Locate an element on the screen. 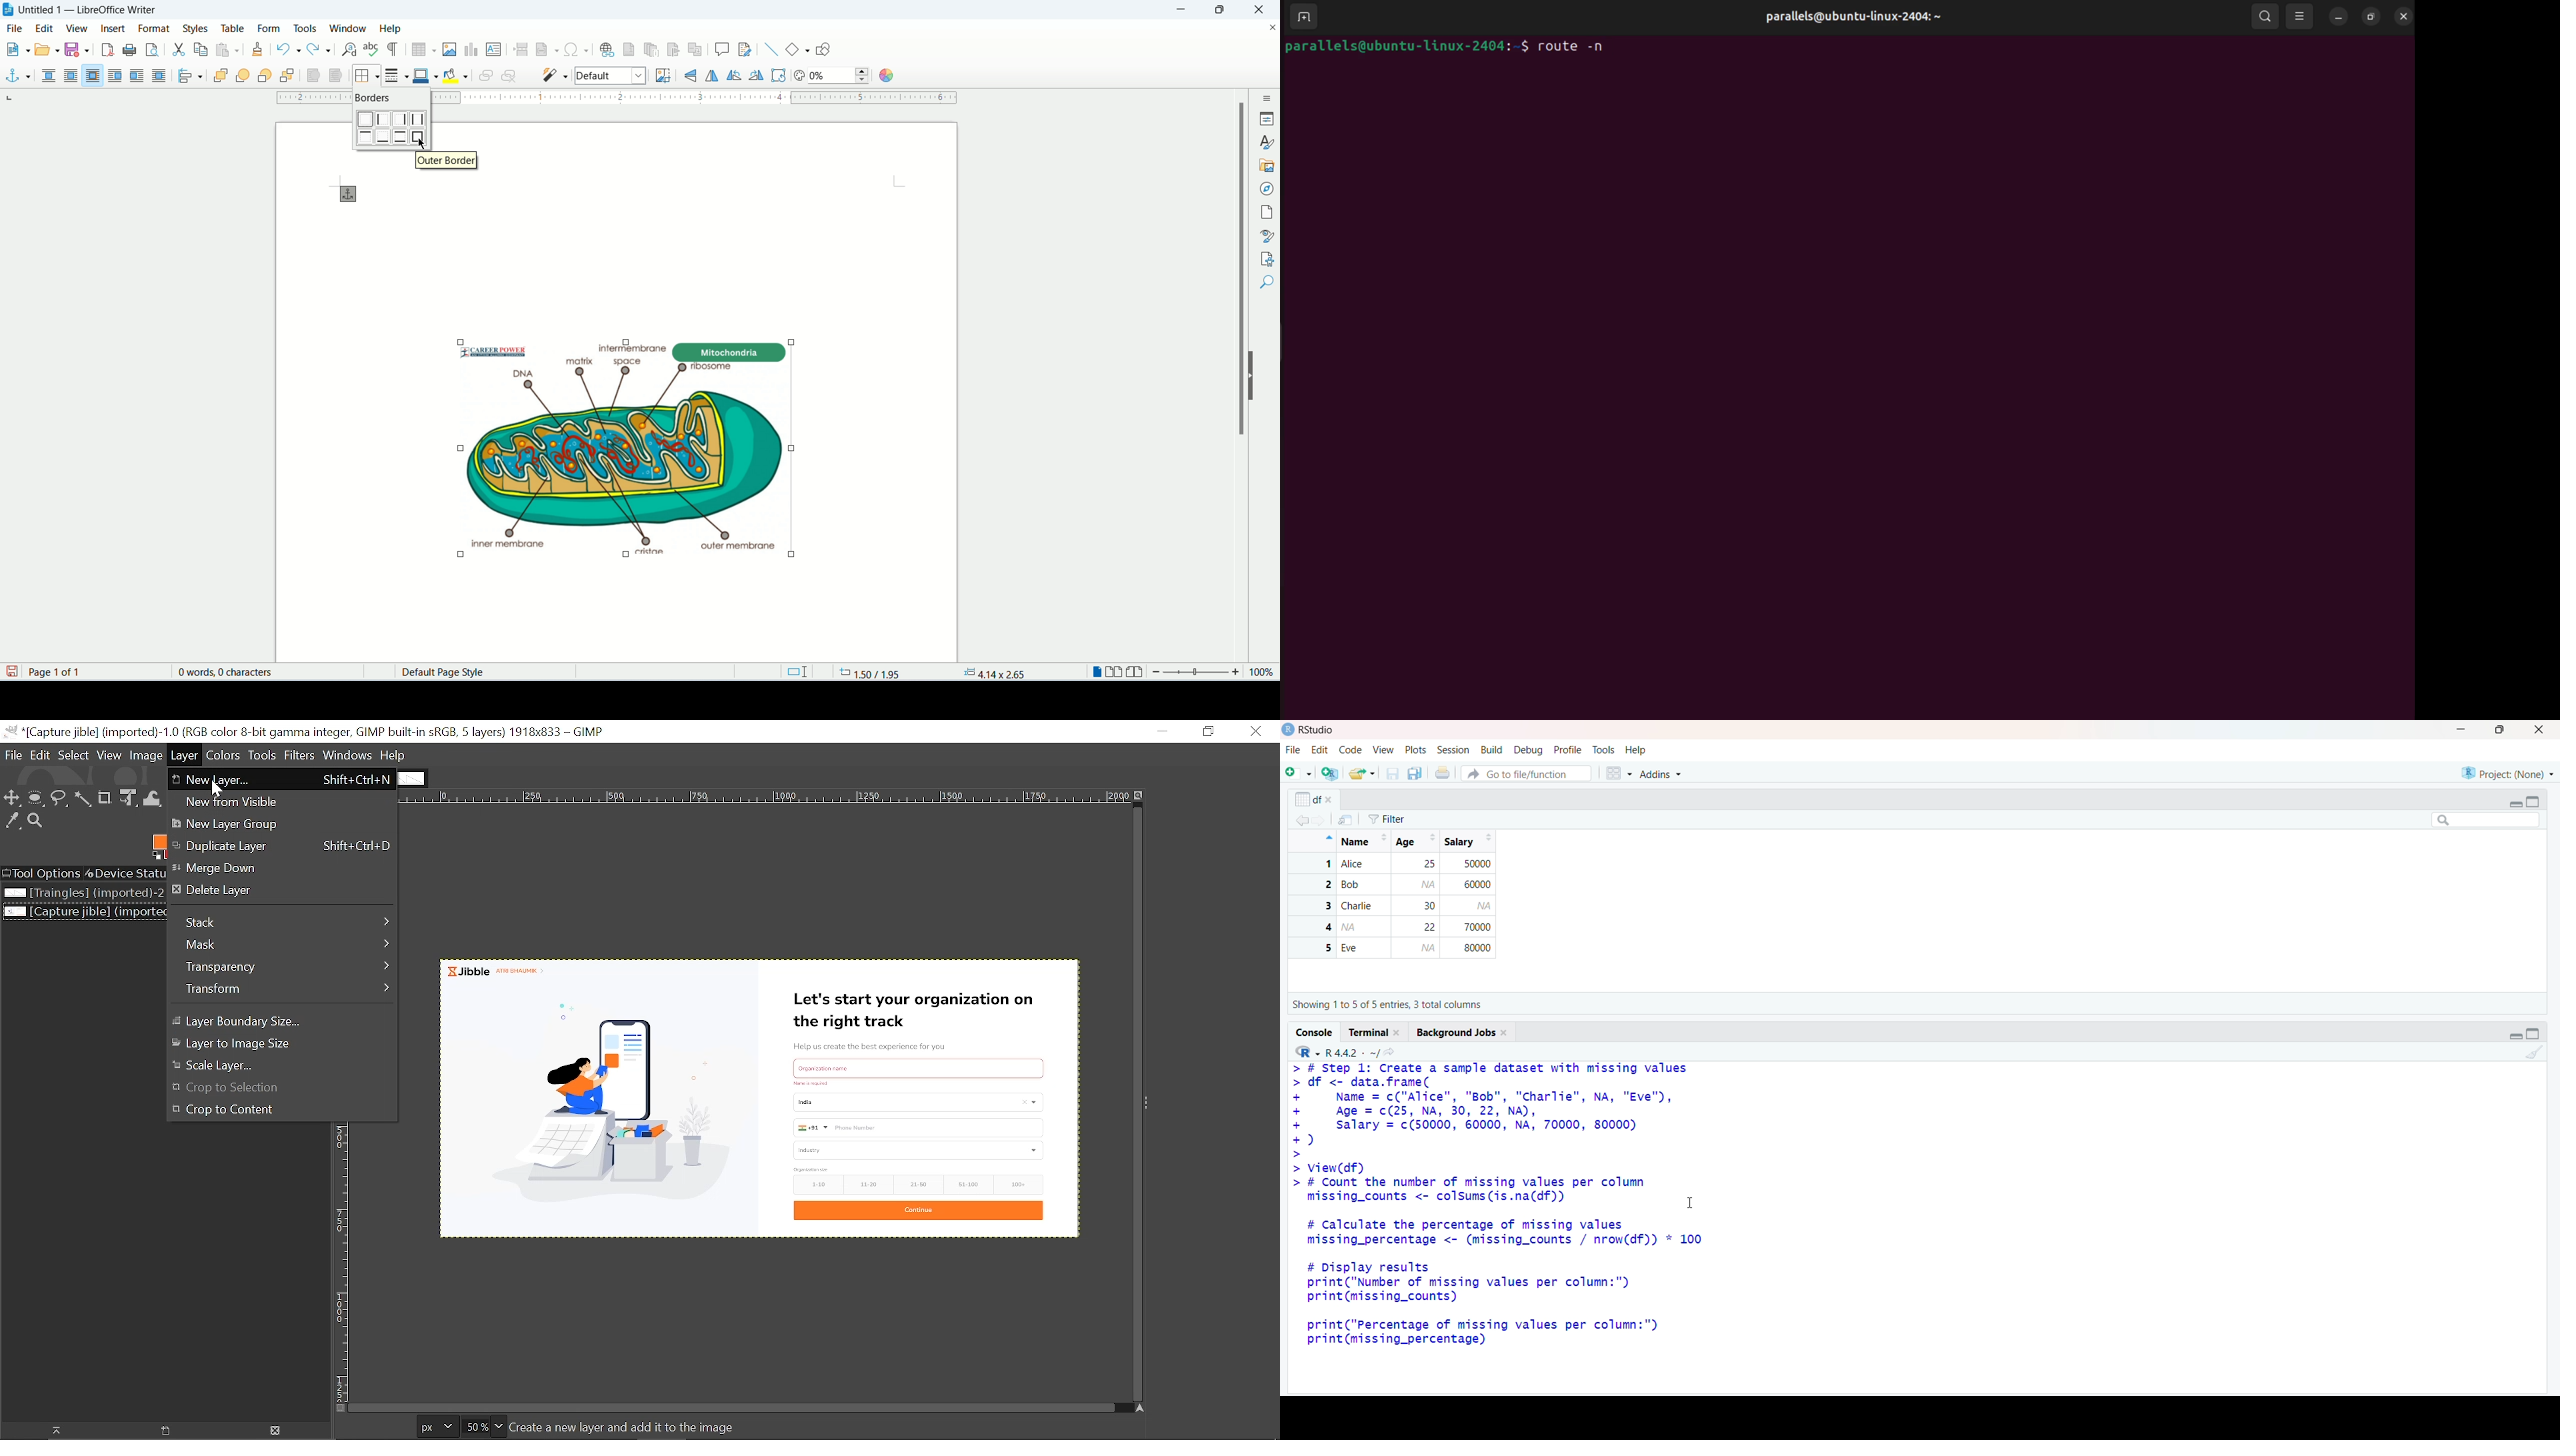 Image resolution: width=2576 pixels, height=1456 pixels. Search bar is located at coordinates (2486, 821).